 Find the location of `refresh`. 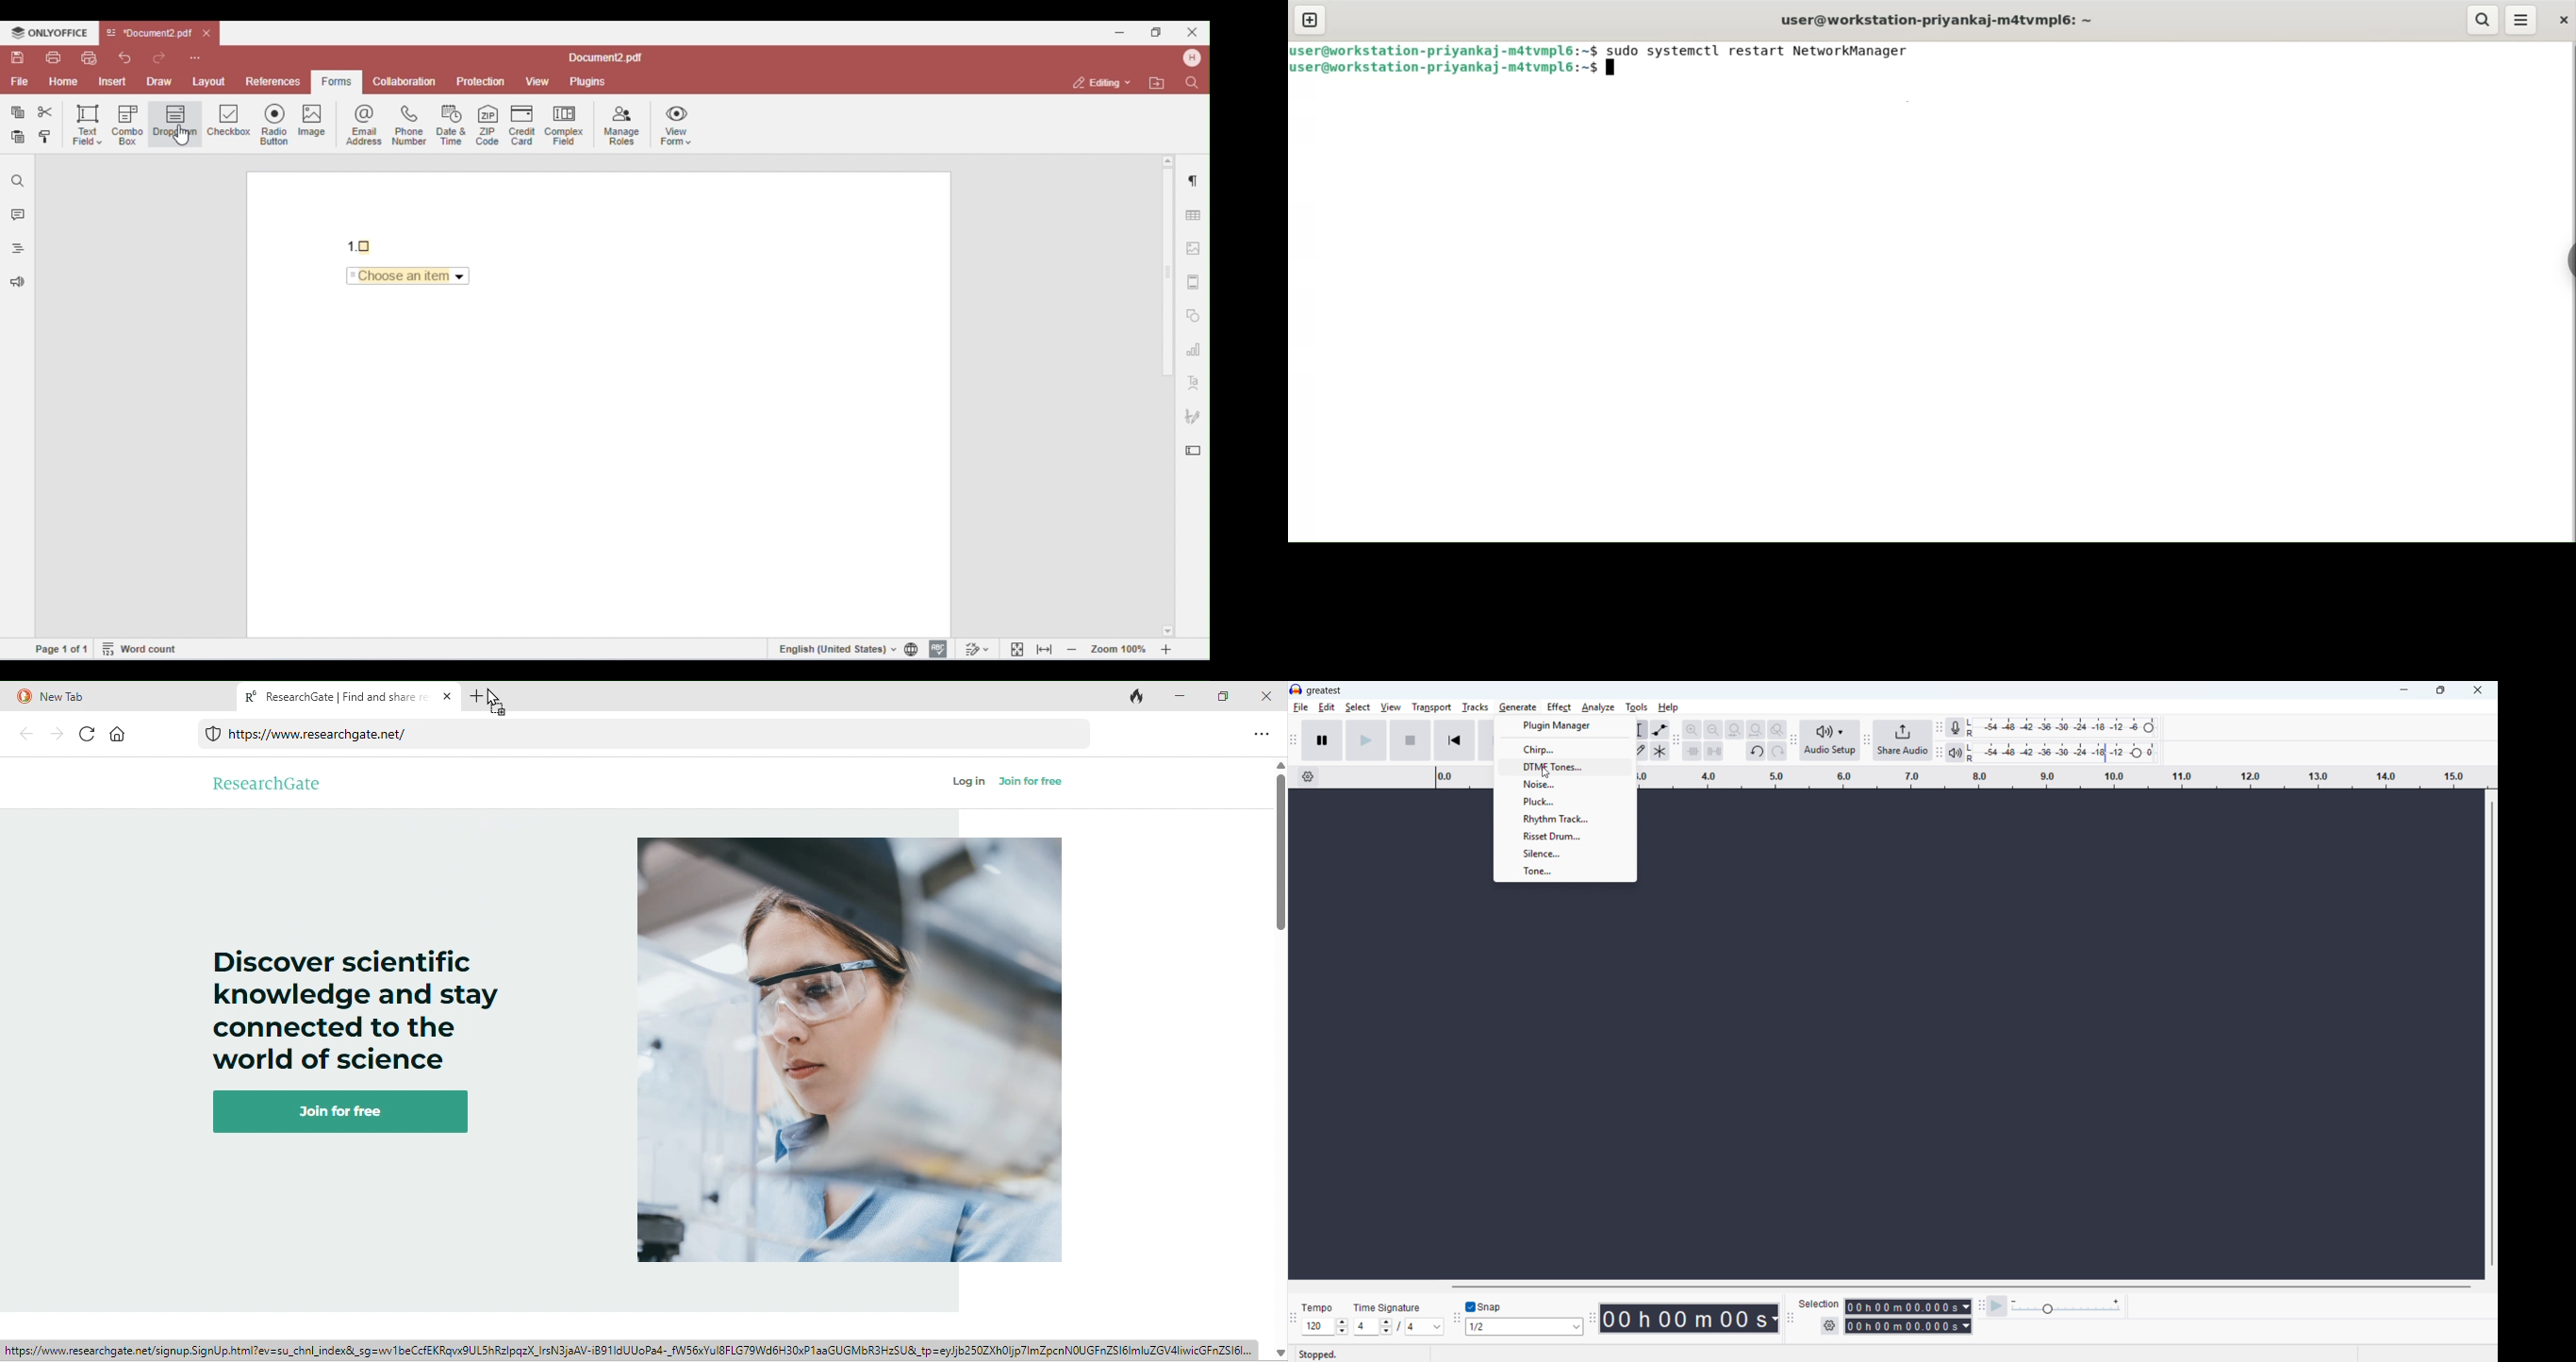

refresh is located at coordinates (89, 734).